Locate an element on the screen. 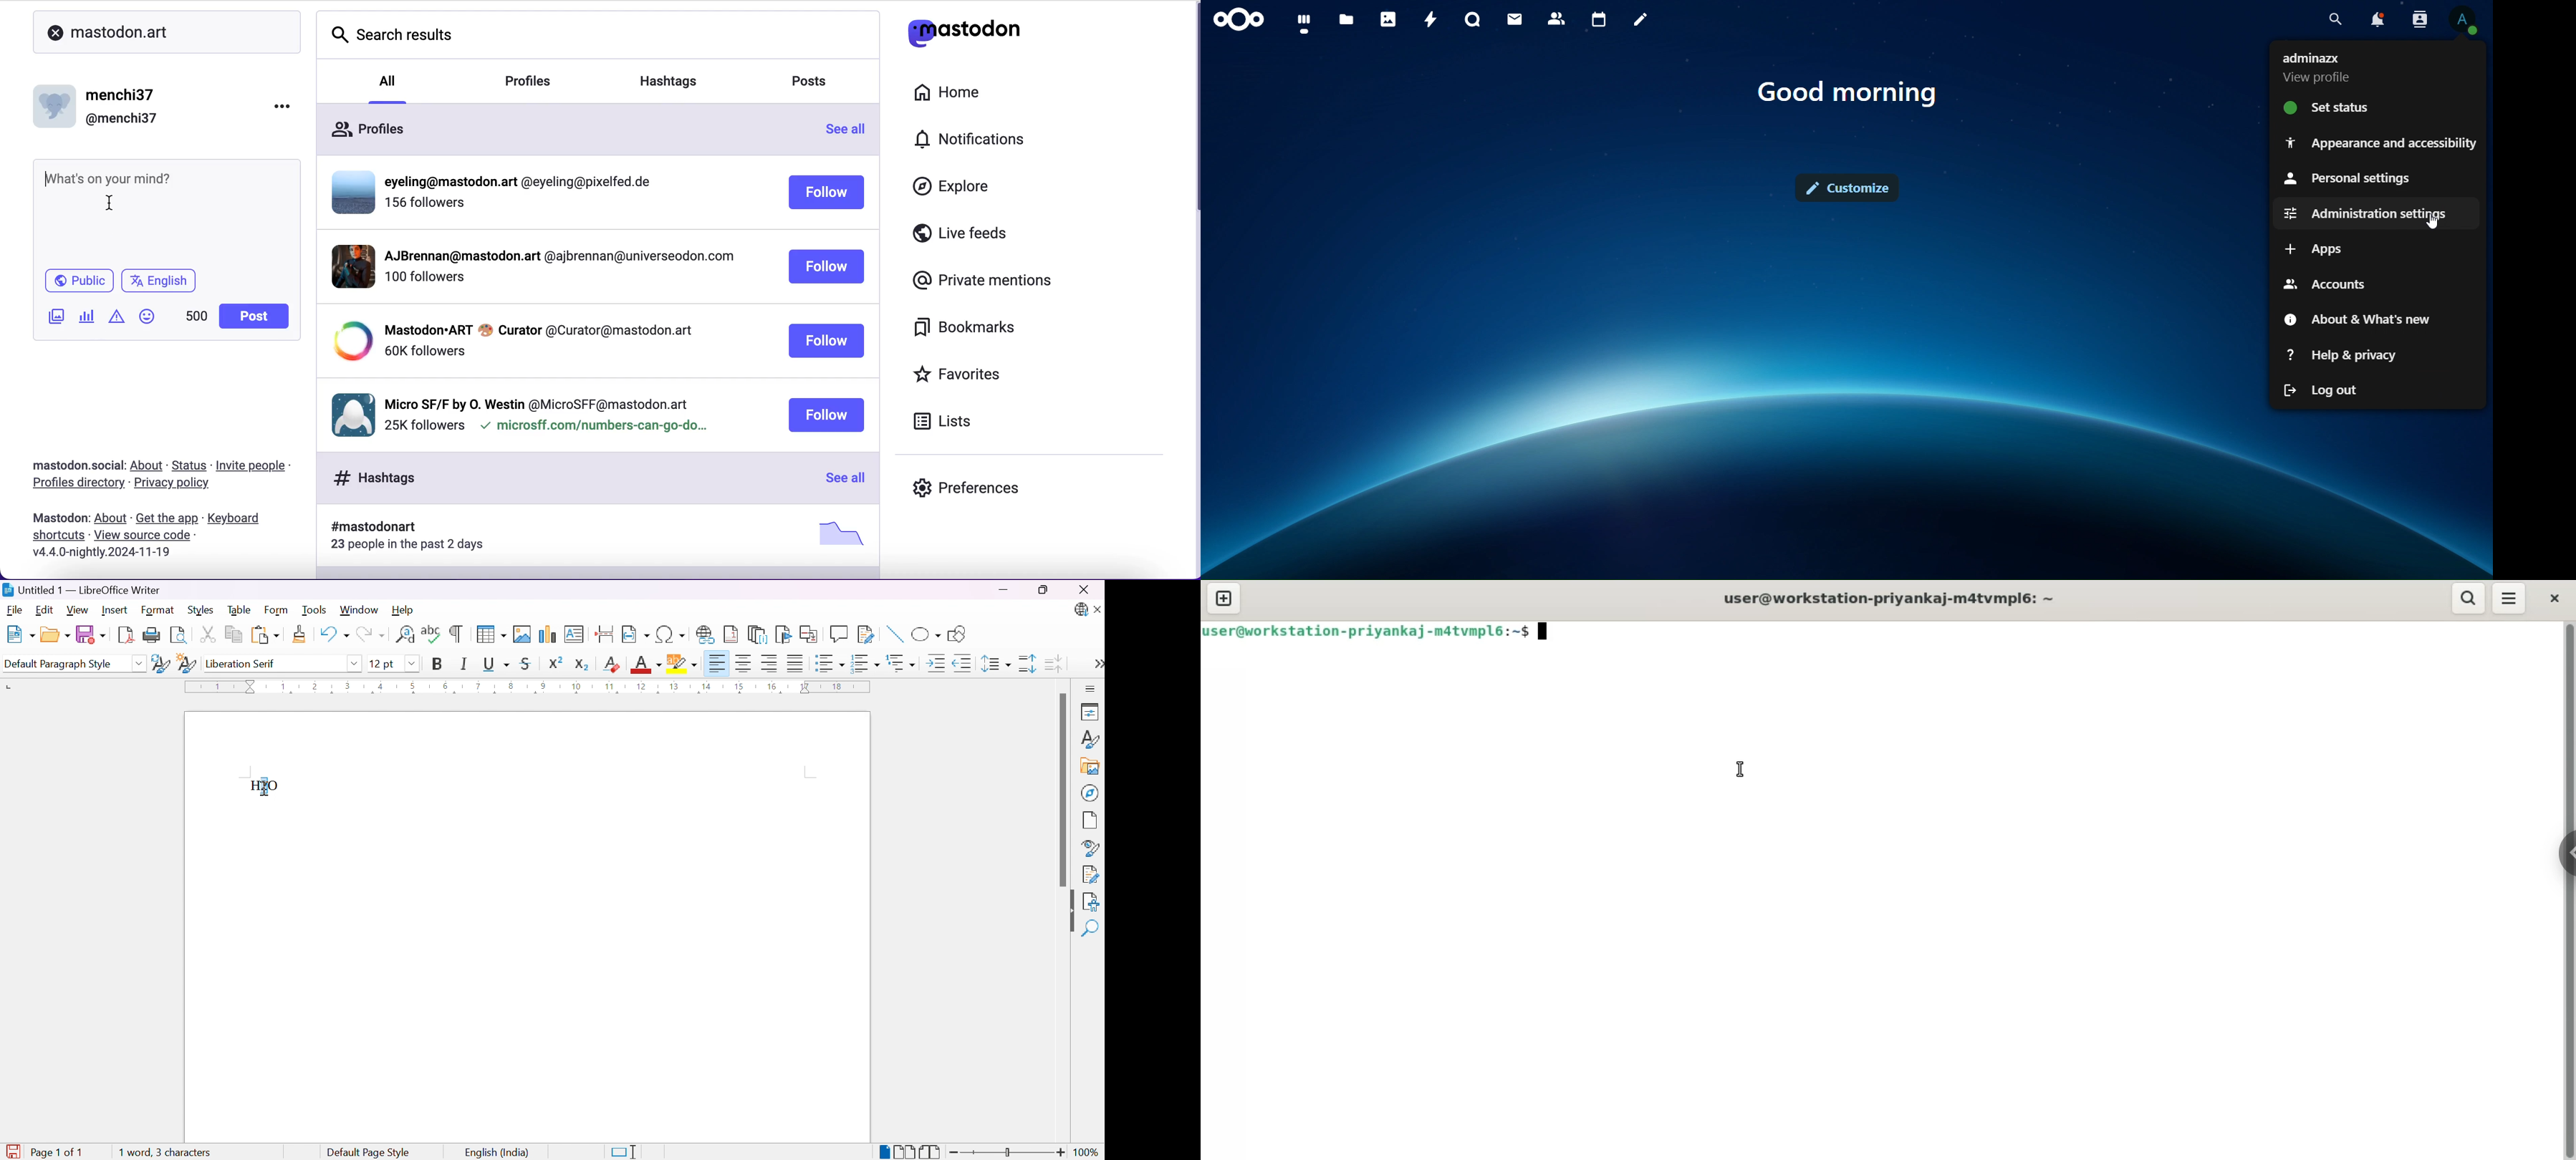 The height and width of the screenshot is (1176, 2576). profiles is located at coordinates (543, 82).